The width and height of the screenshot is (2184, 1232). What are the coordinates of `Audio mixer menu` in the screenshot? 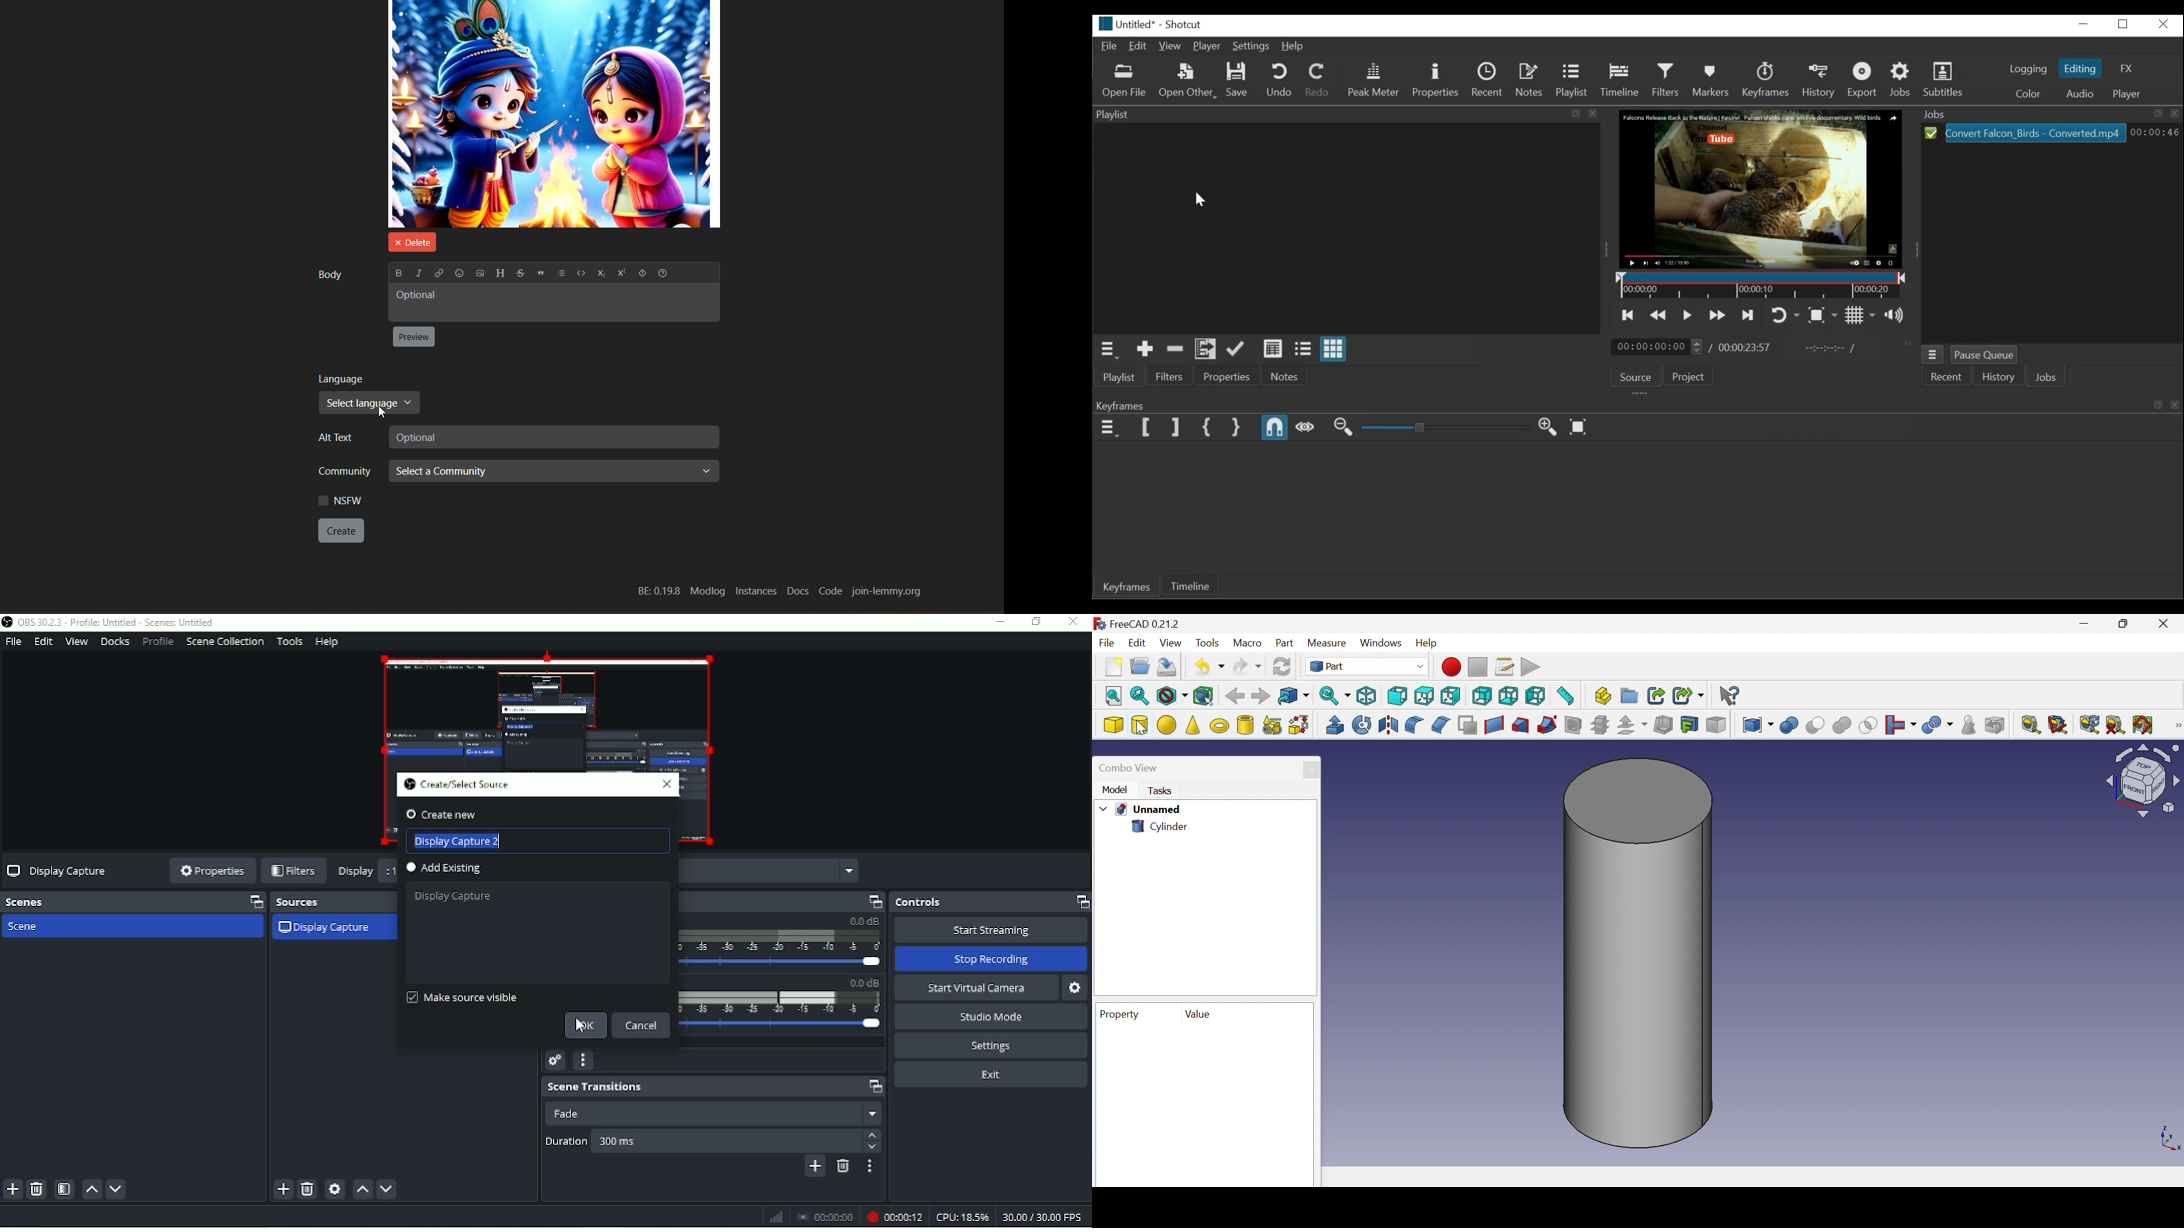 It's located at (582, 1060).